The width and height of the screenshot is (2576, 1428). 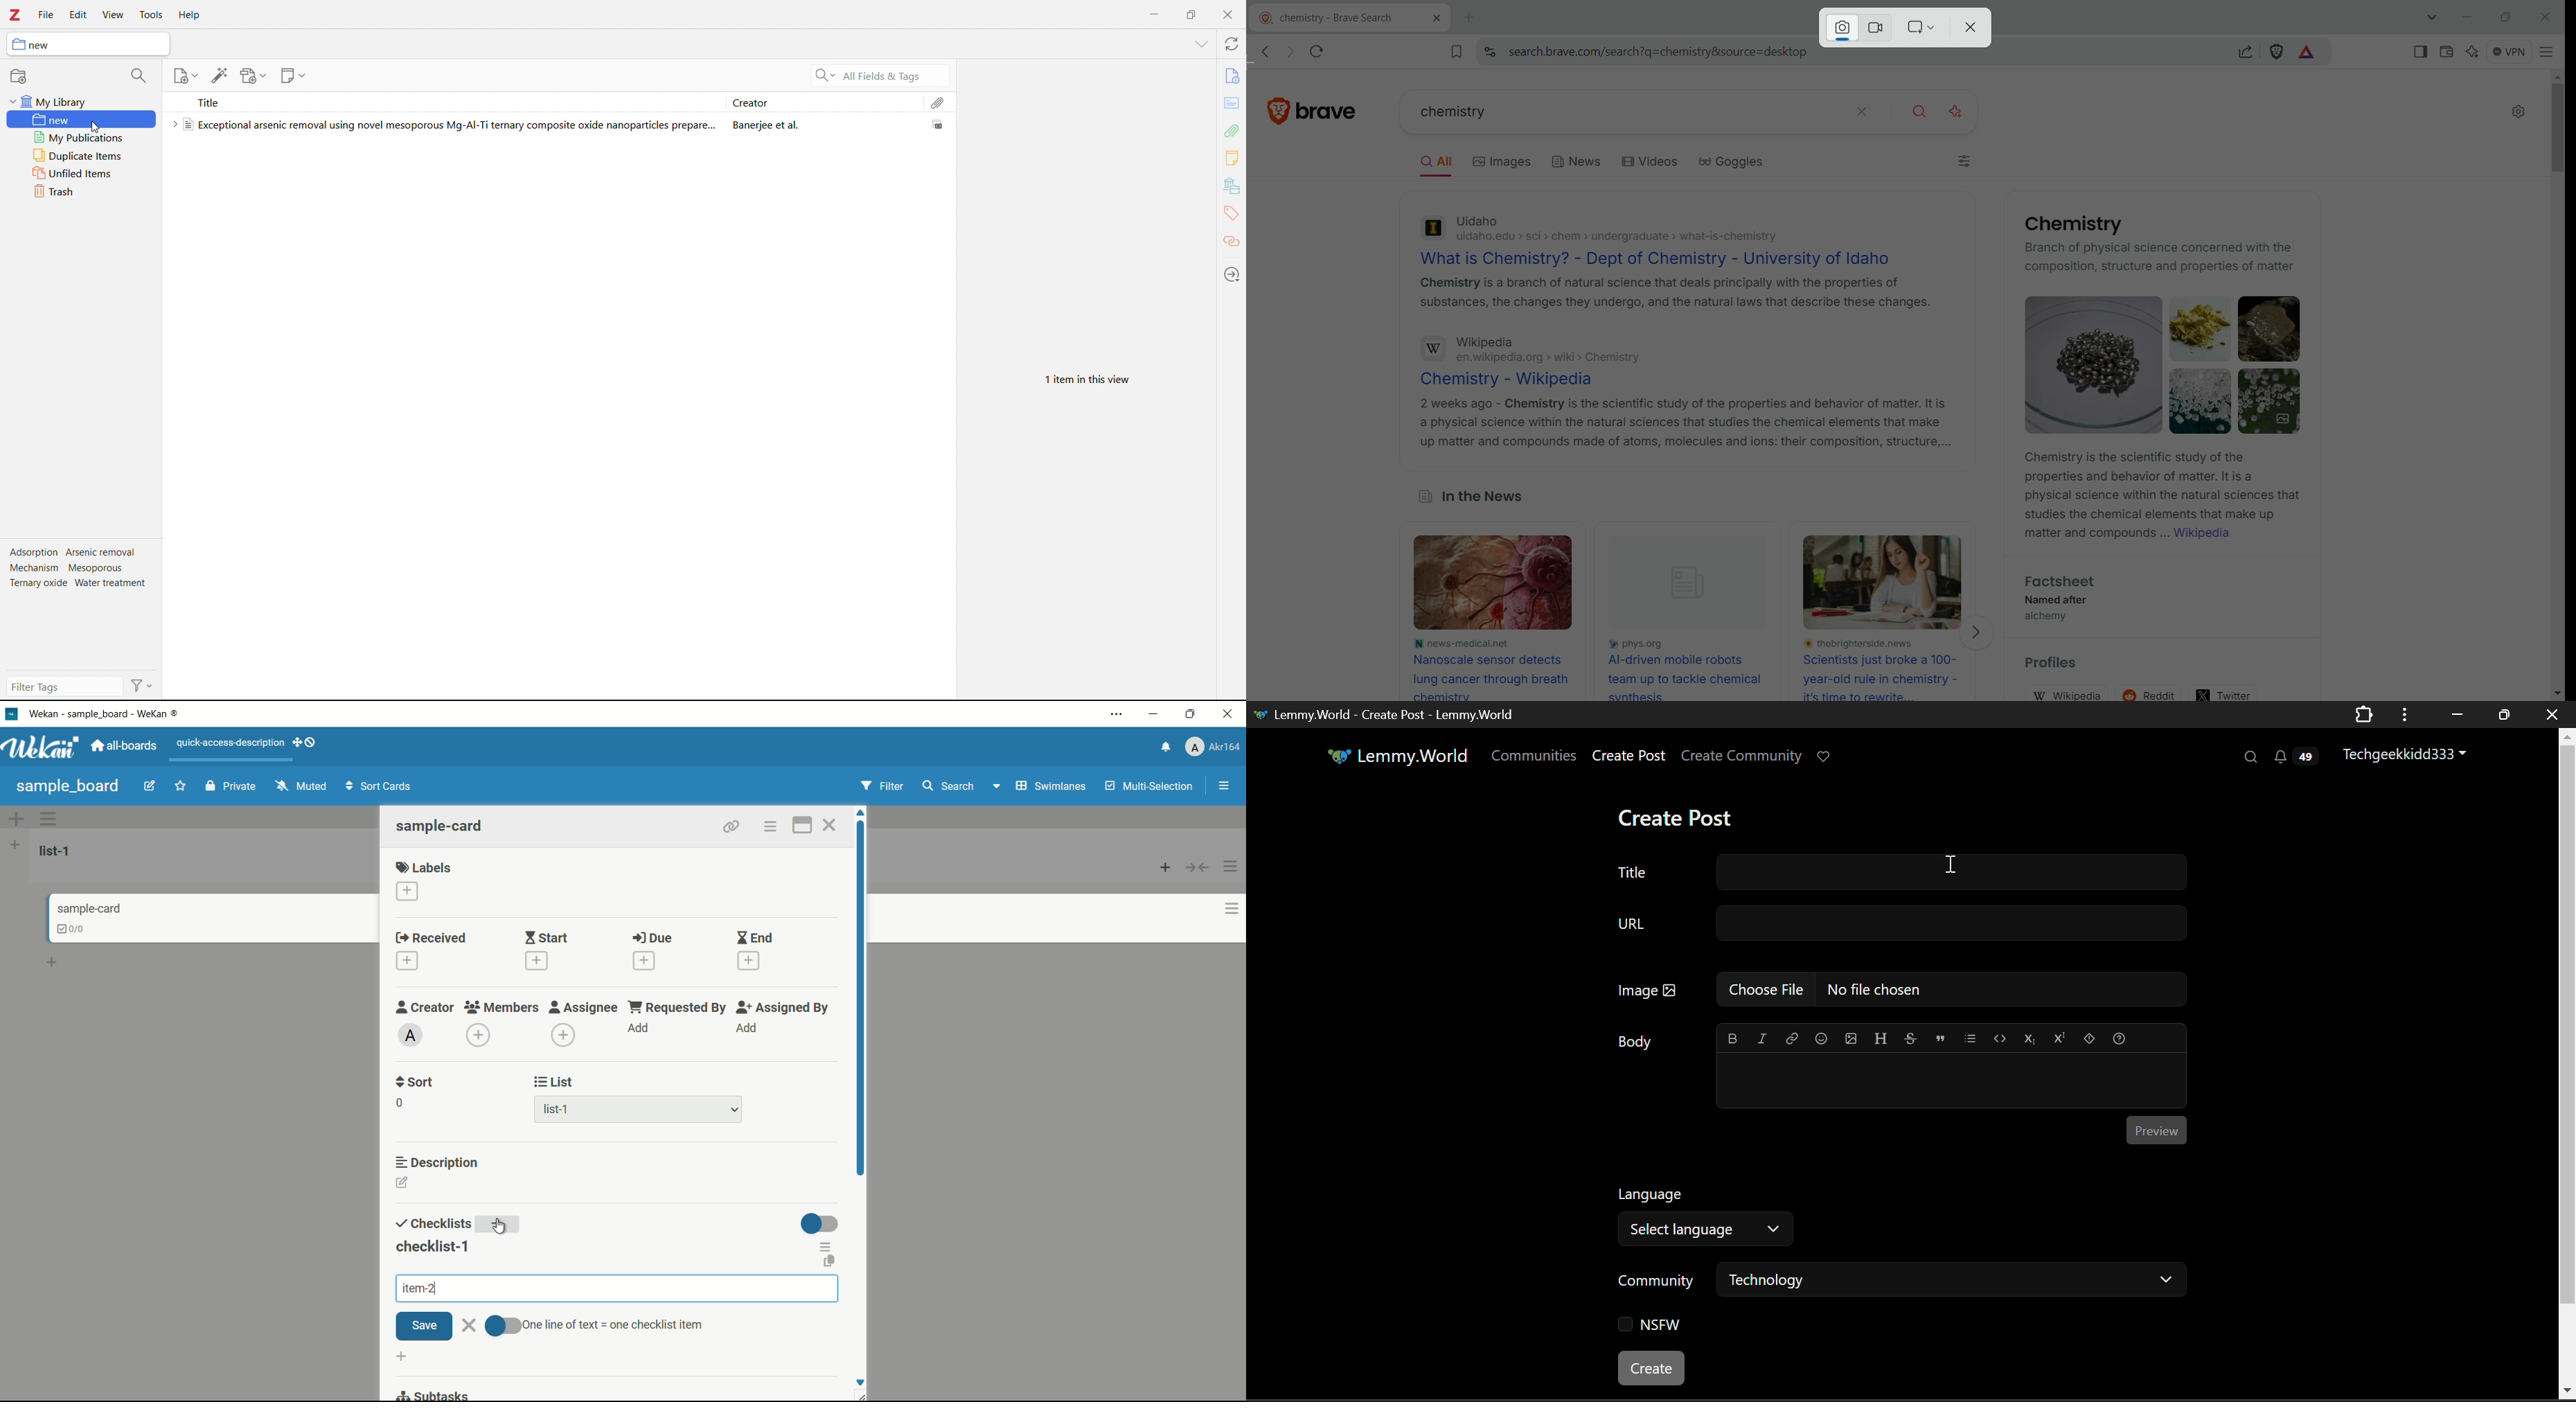 What do you see at coordinates (68, 786) in the screenshot?
I see `board name` at bounding box center [68, 786].